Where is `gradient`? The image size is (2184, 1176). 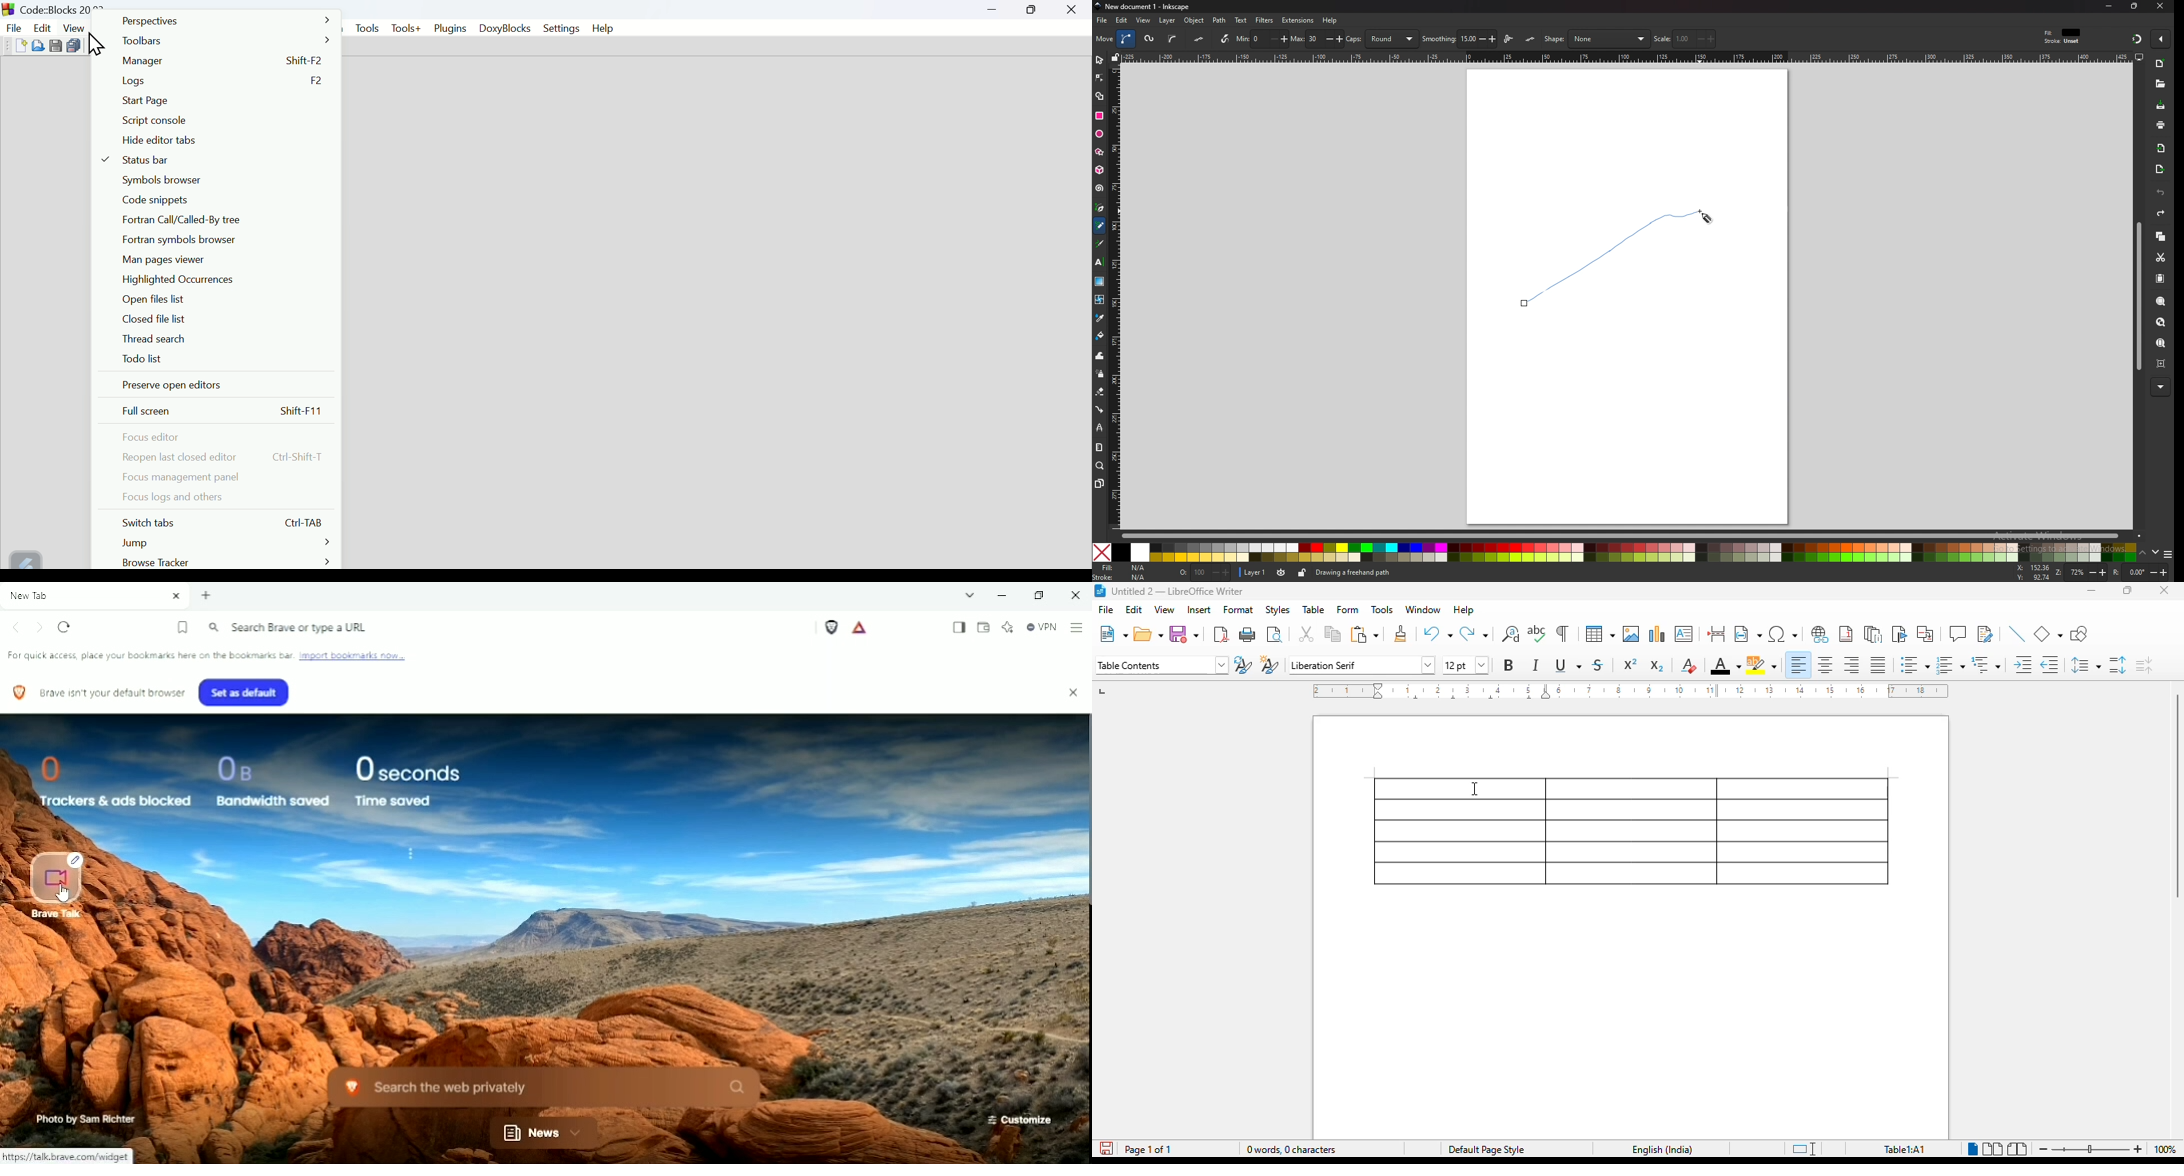
gradient is located at coordinates (1099, 281).